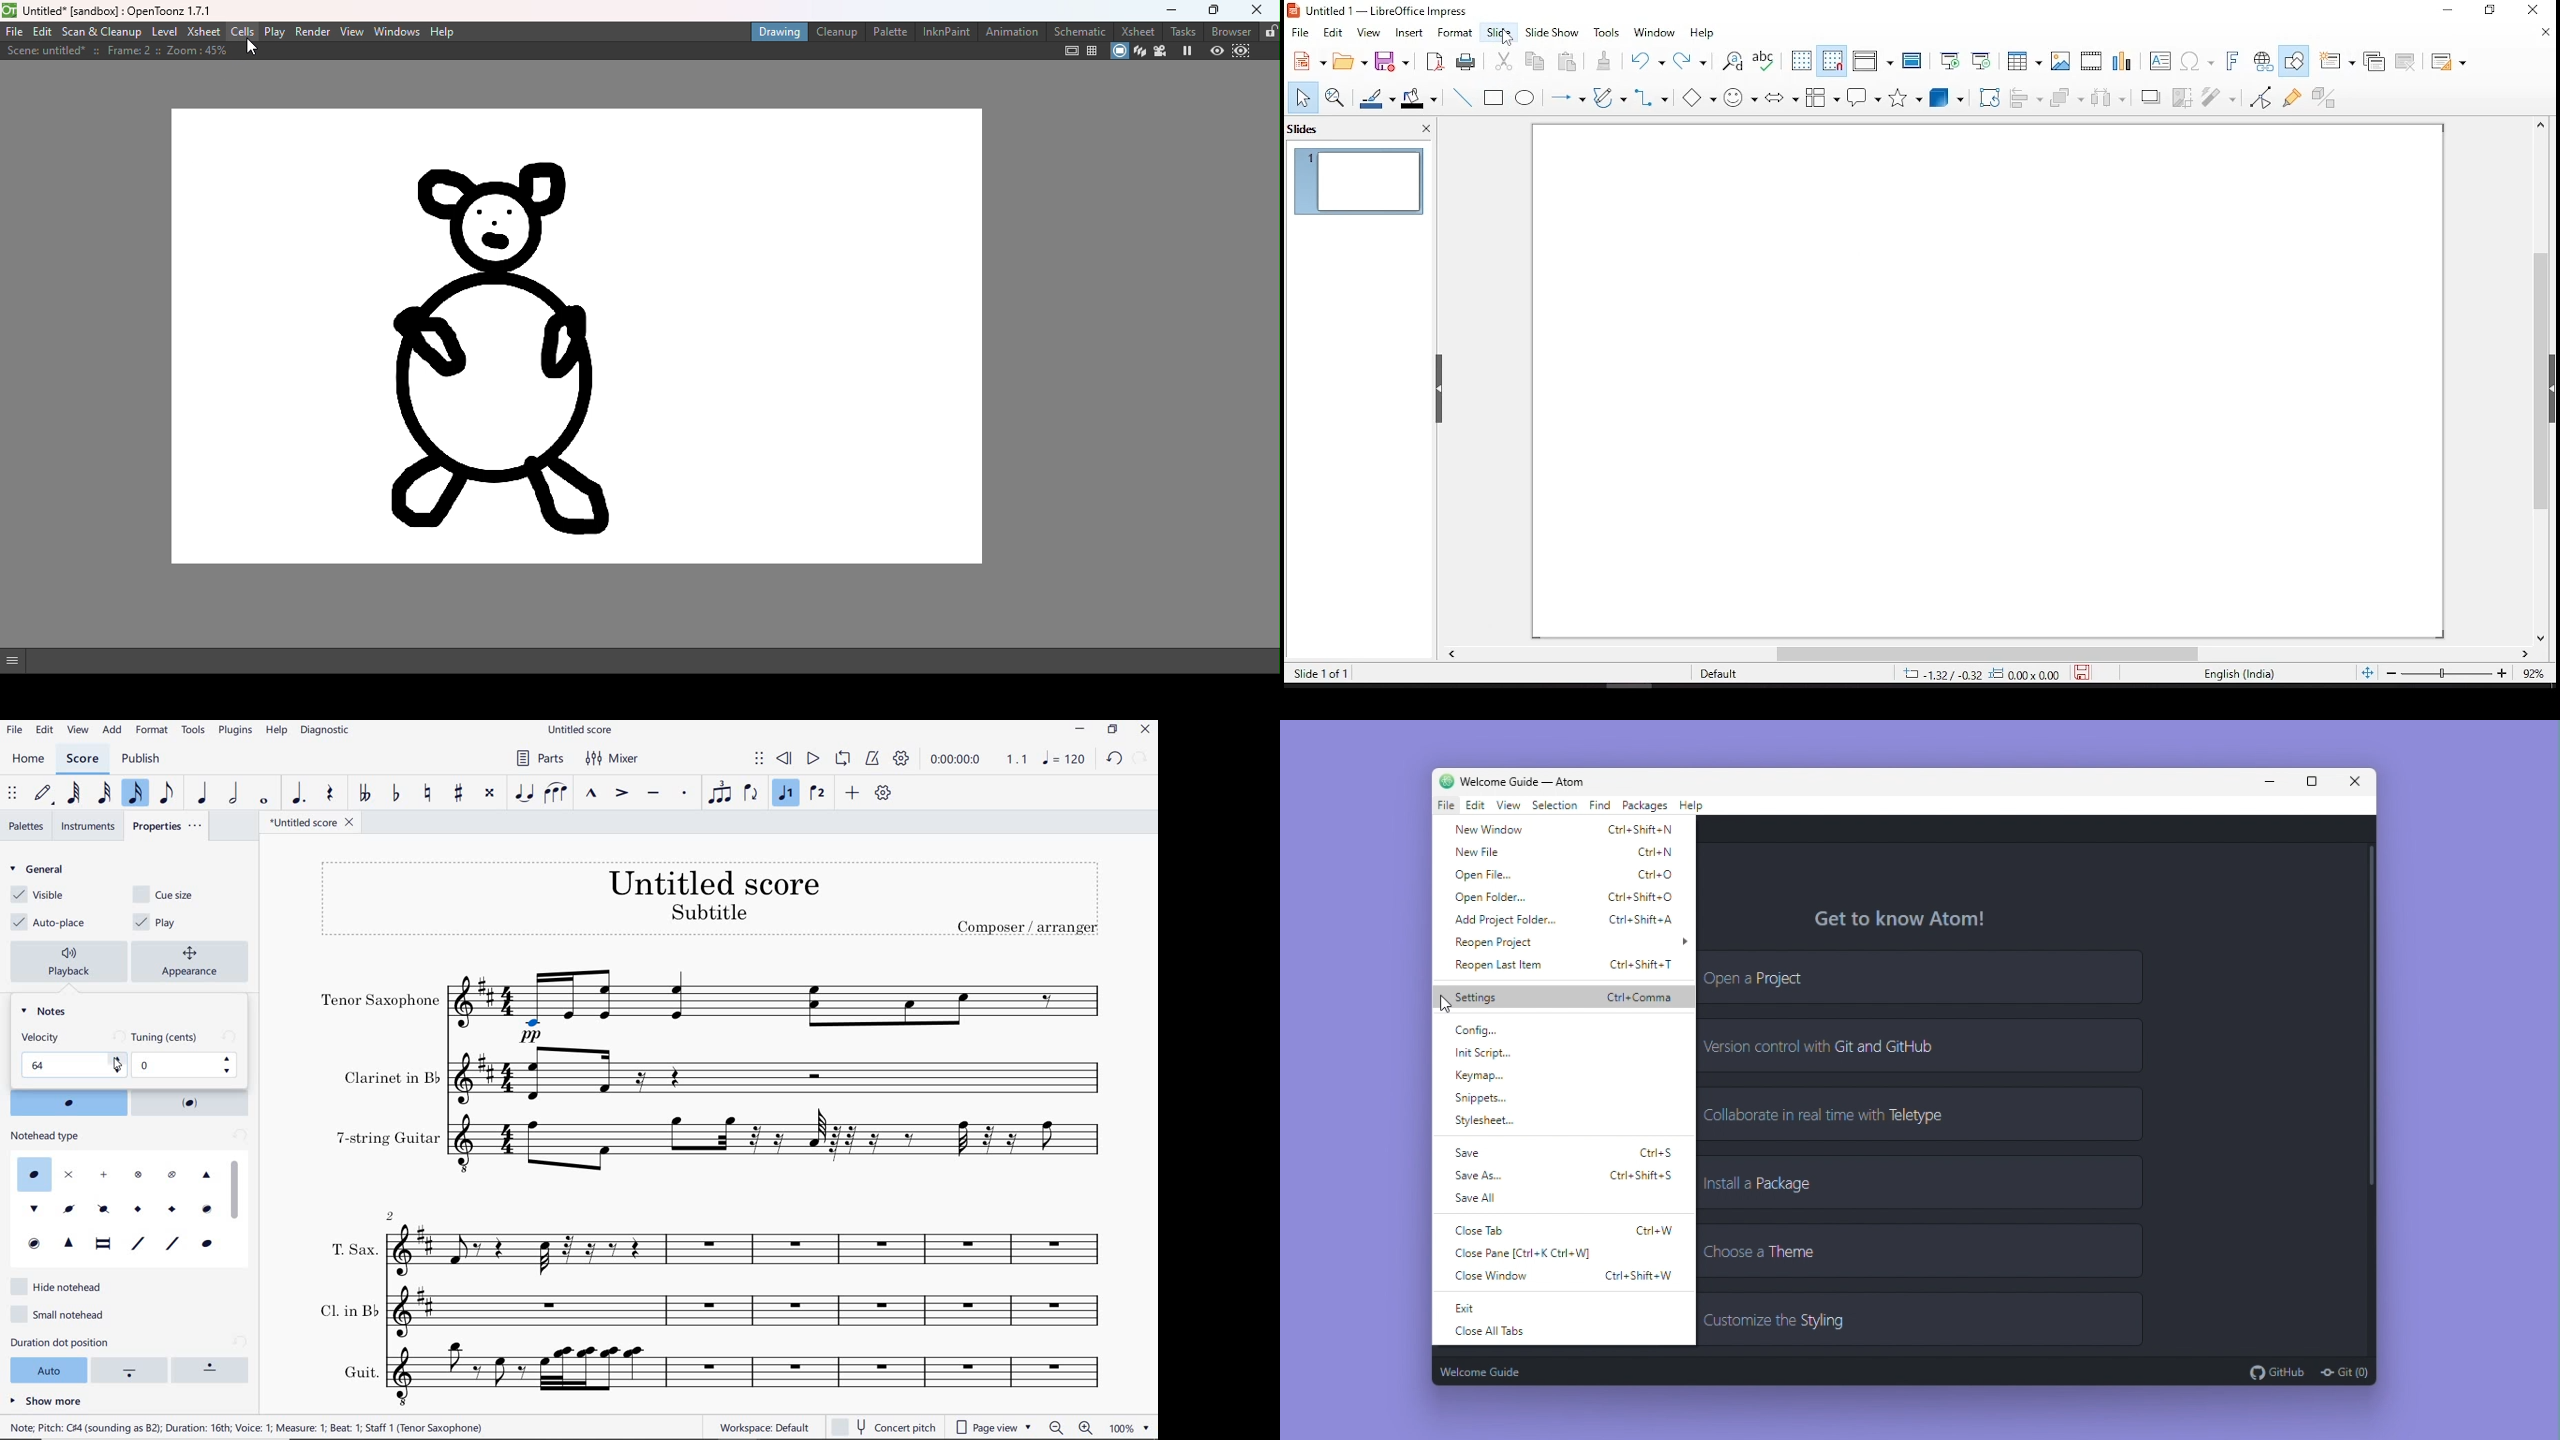 The image size is (2576, 1456). I want to click on PARTS, so click(539, 757).